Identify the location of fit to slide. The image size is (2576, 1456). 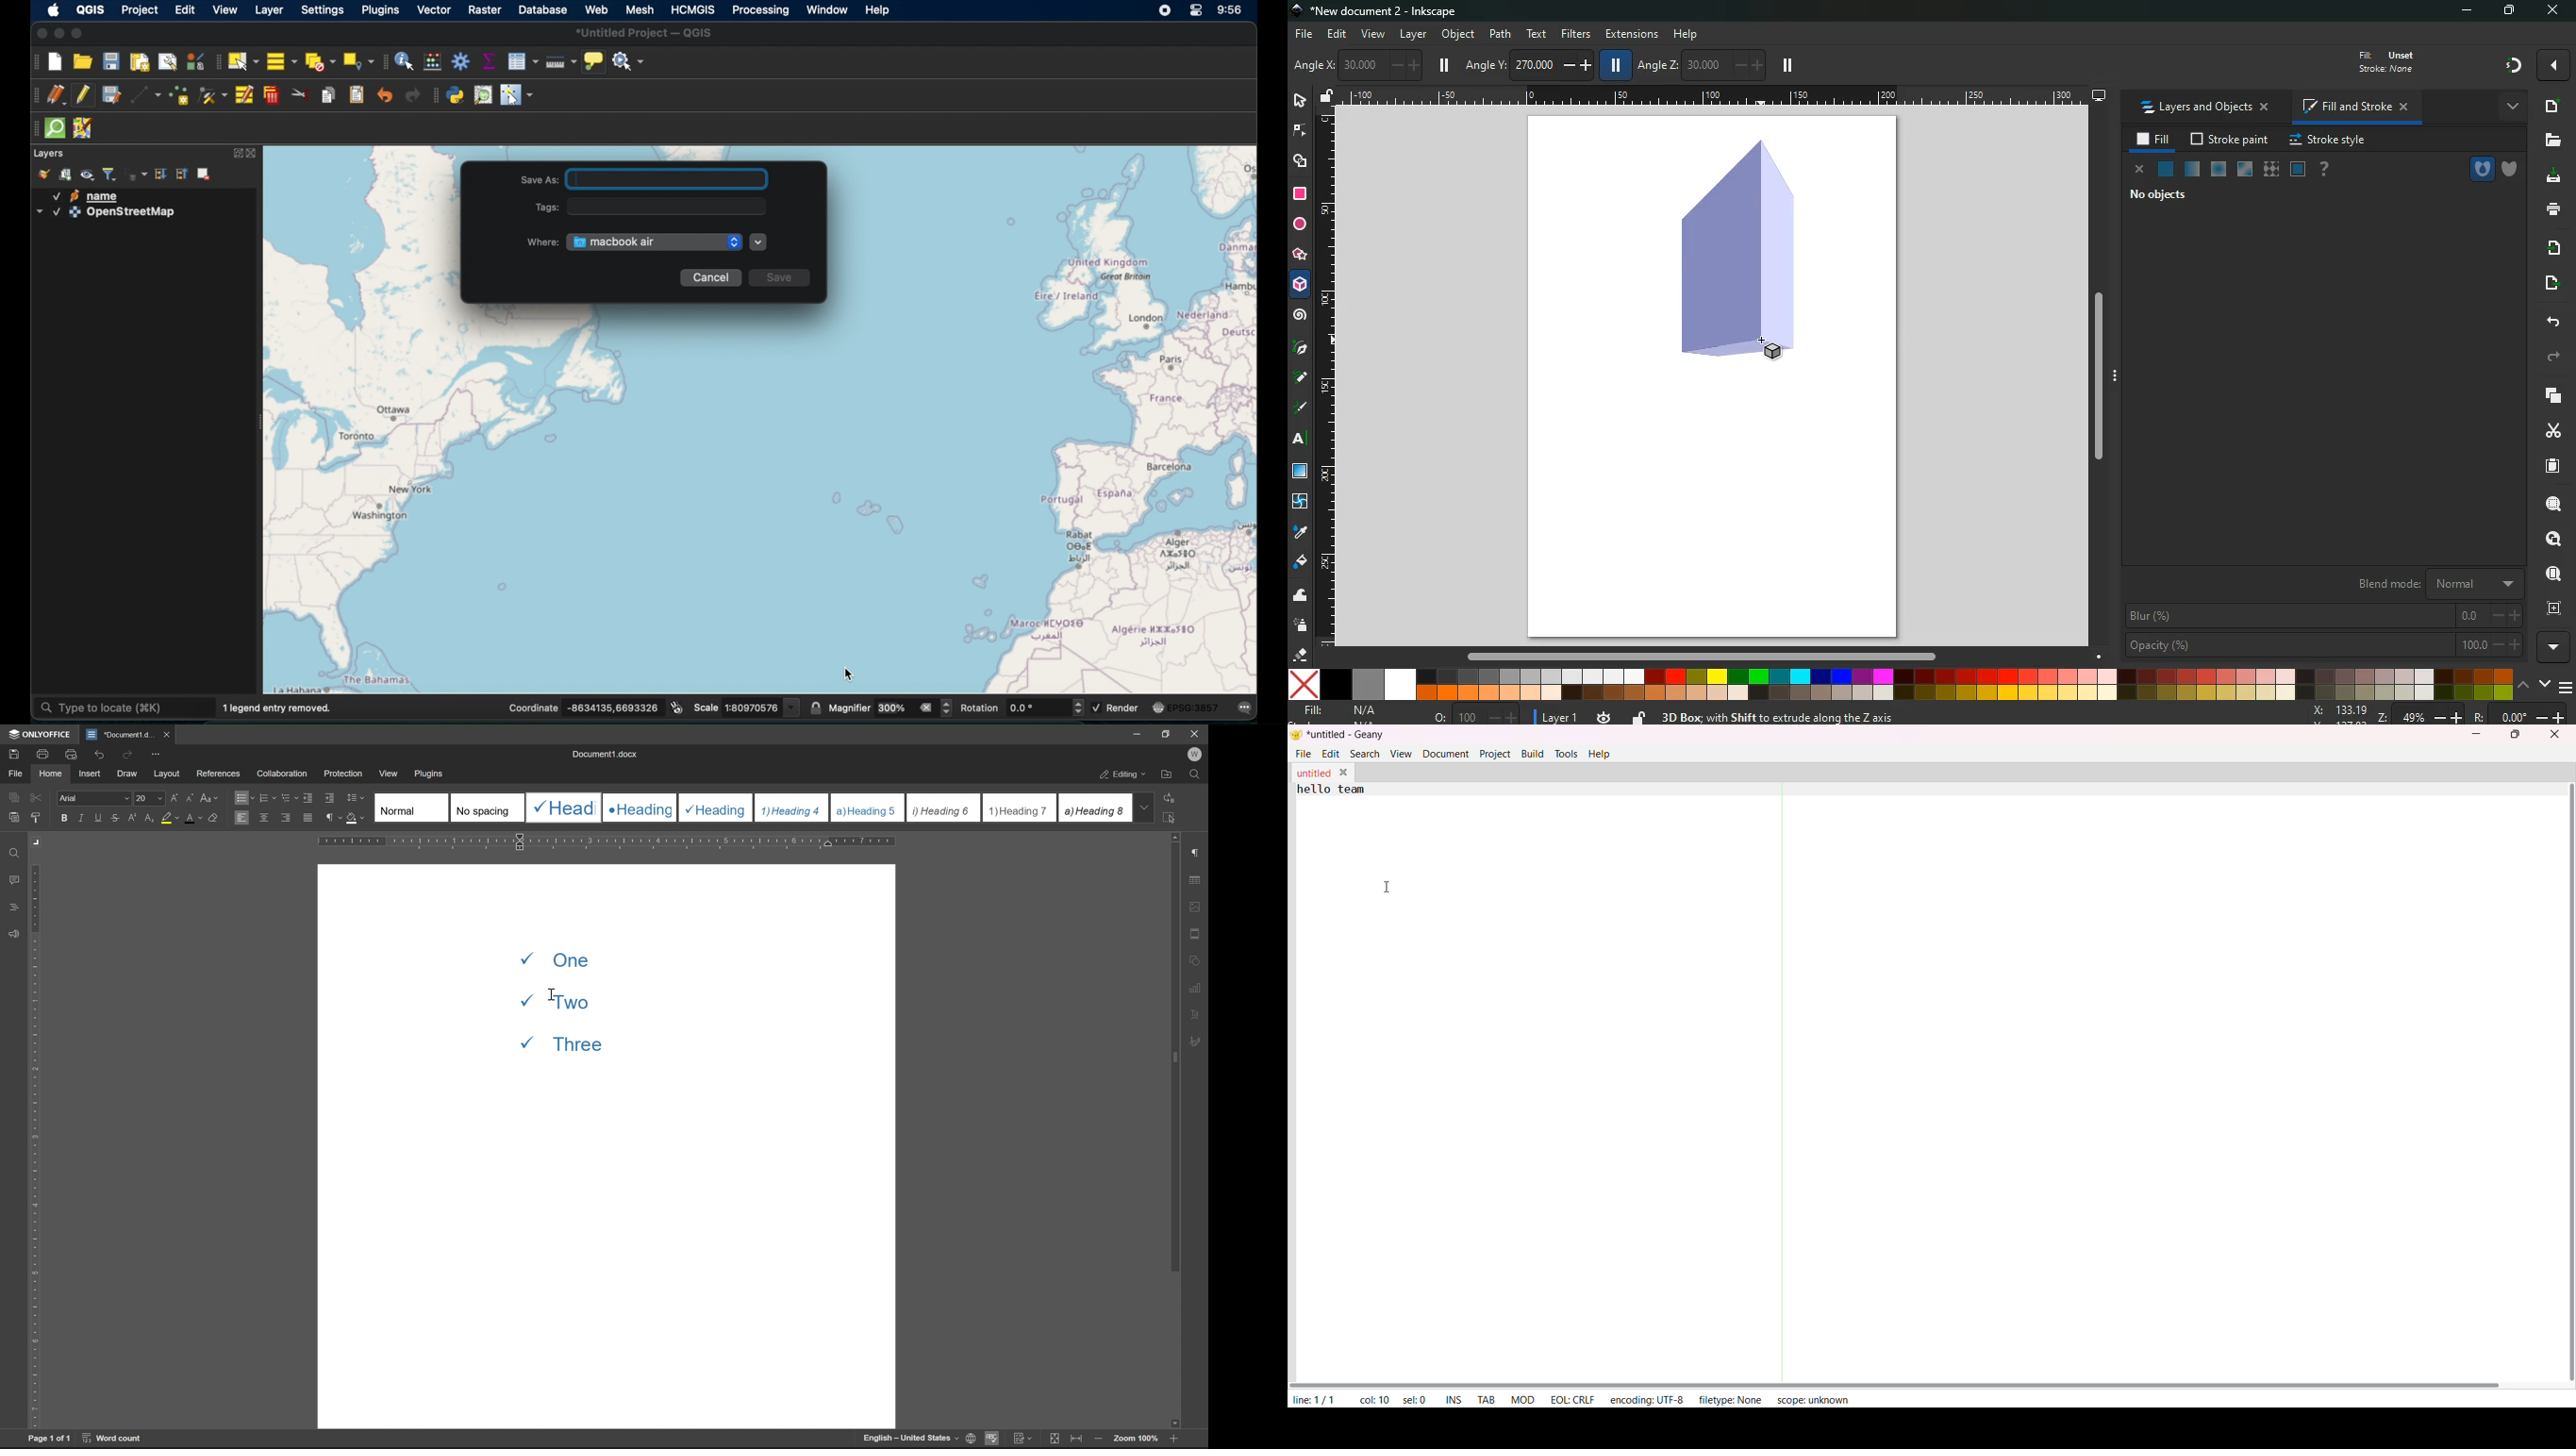
(1054, 1439).